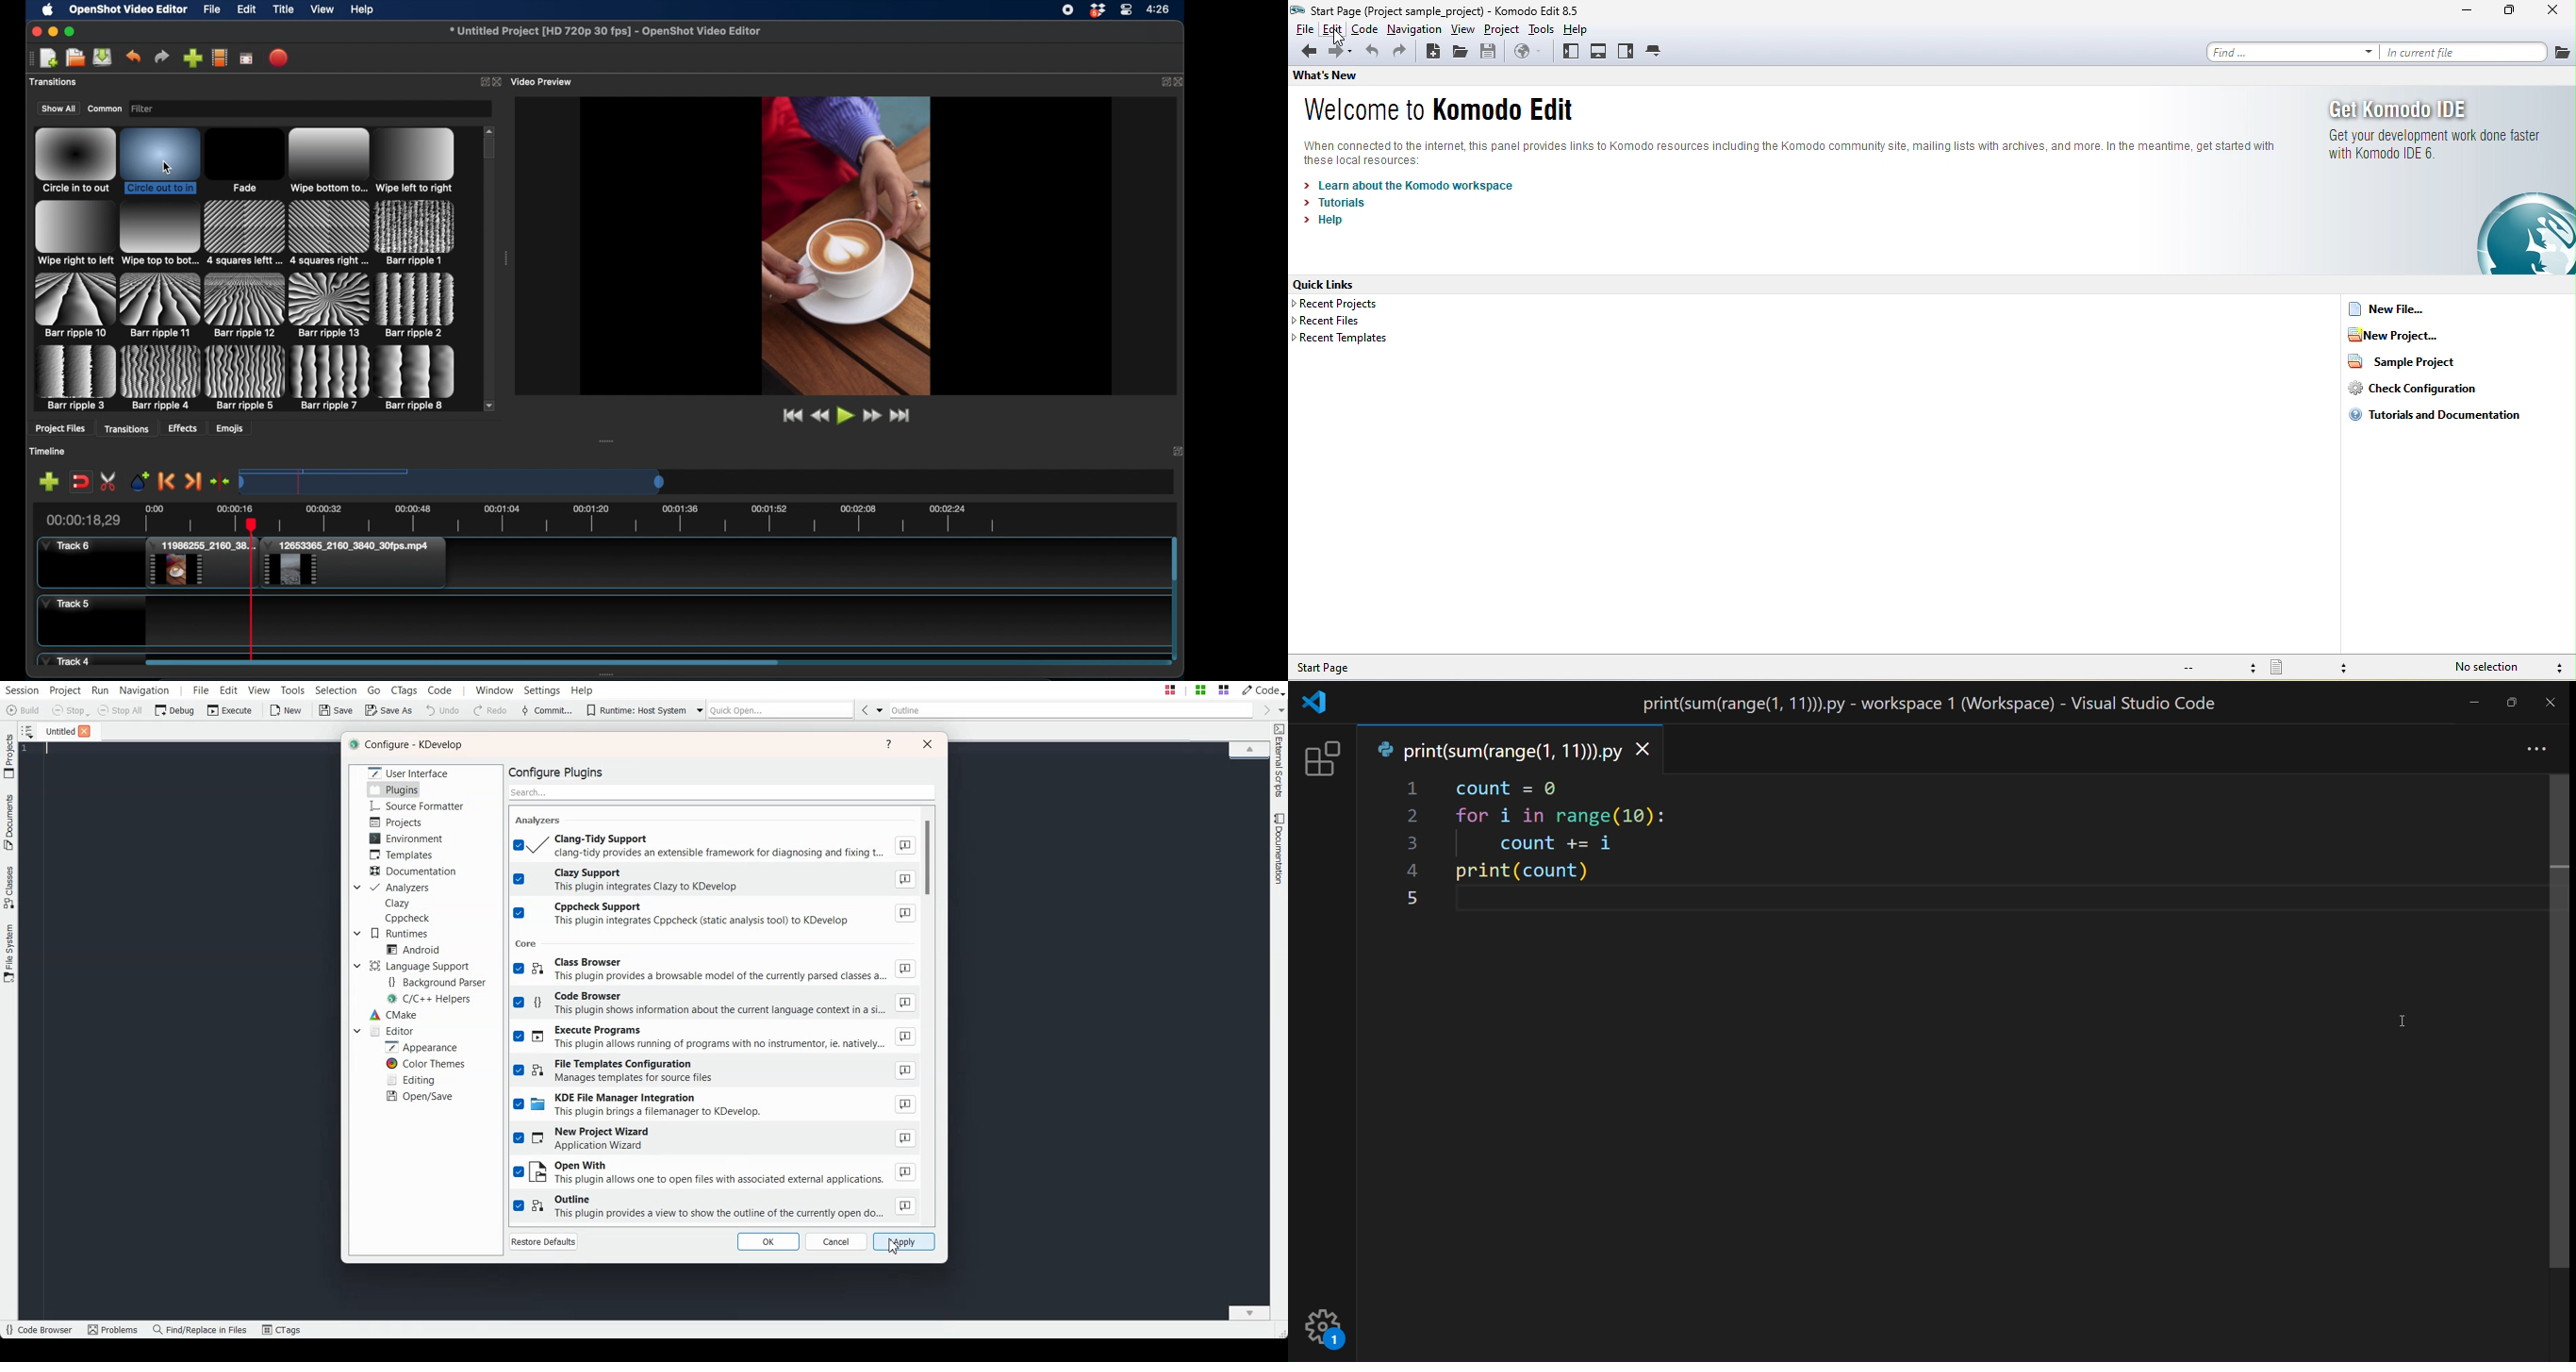  What do you see at coordinates (1182, 81) in the screenshot?
I see `close` at bounding box center [1182, 81].